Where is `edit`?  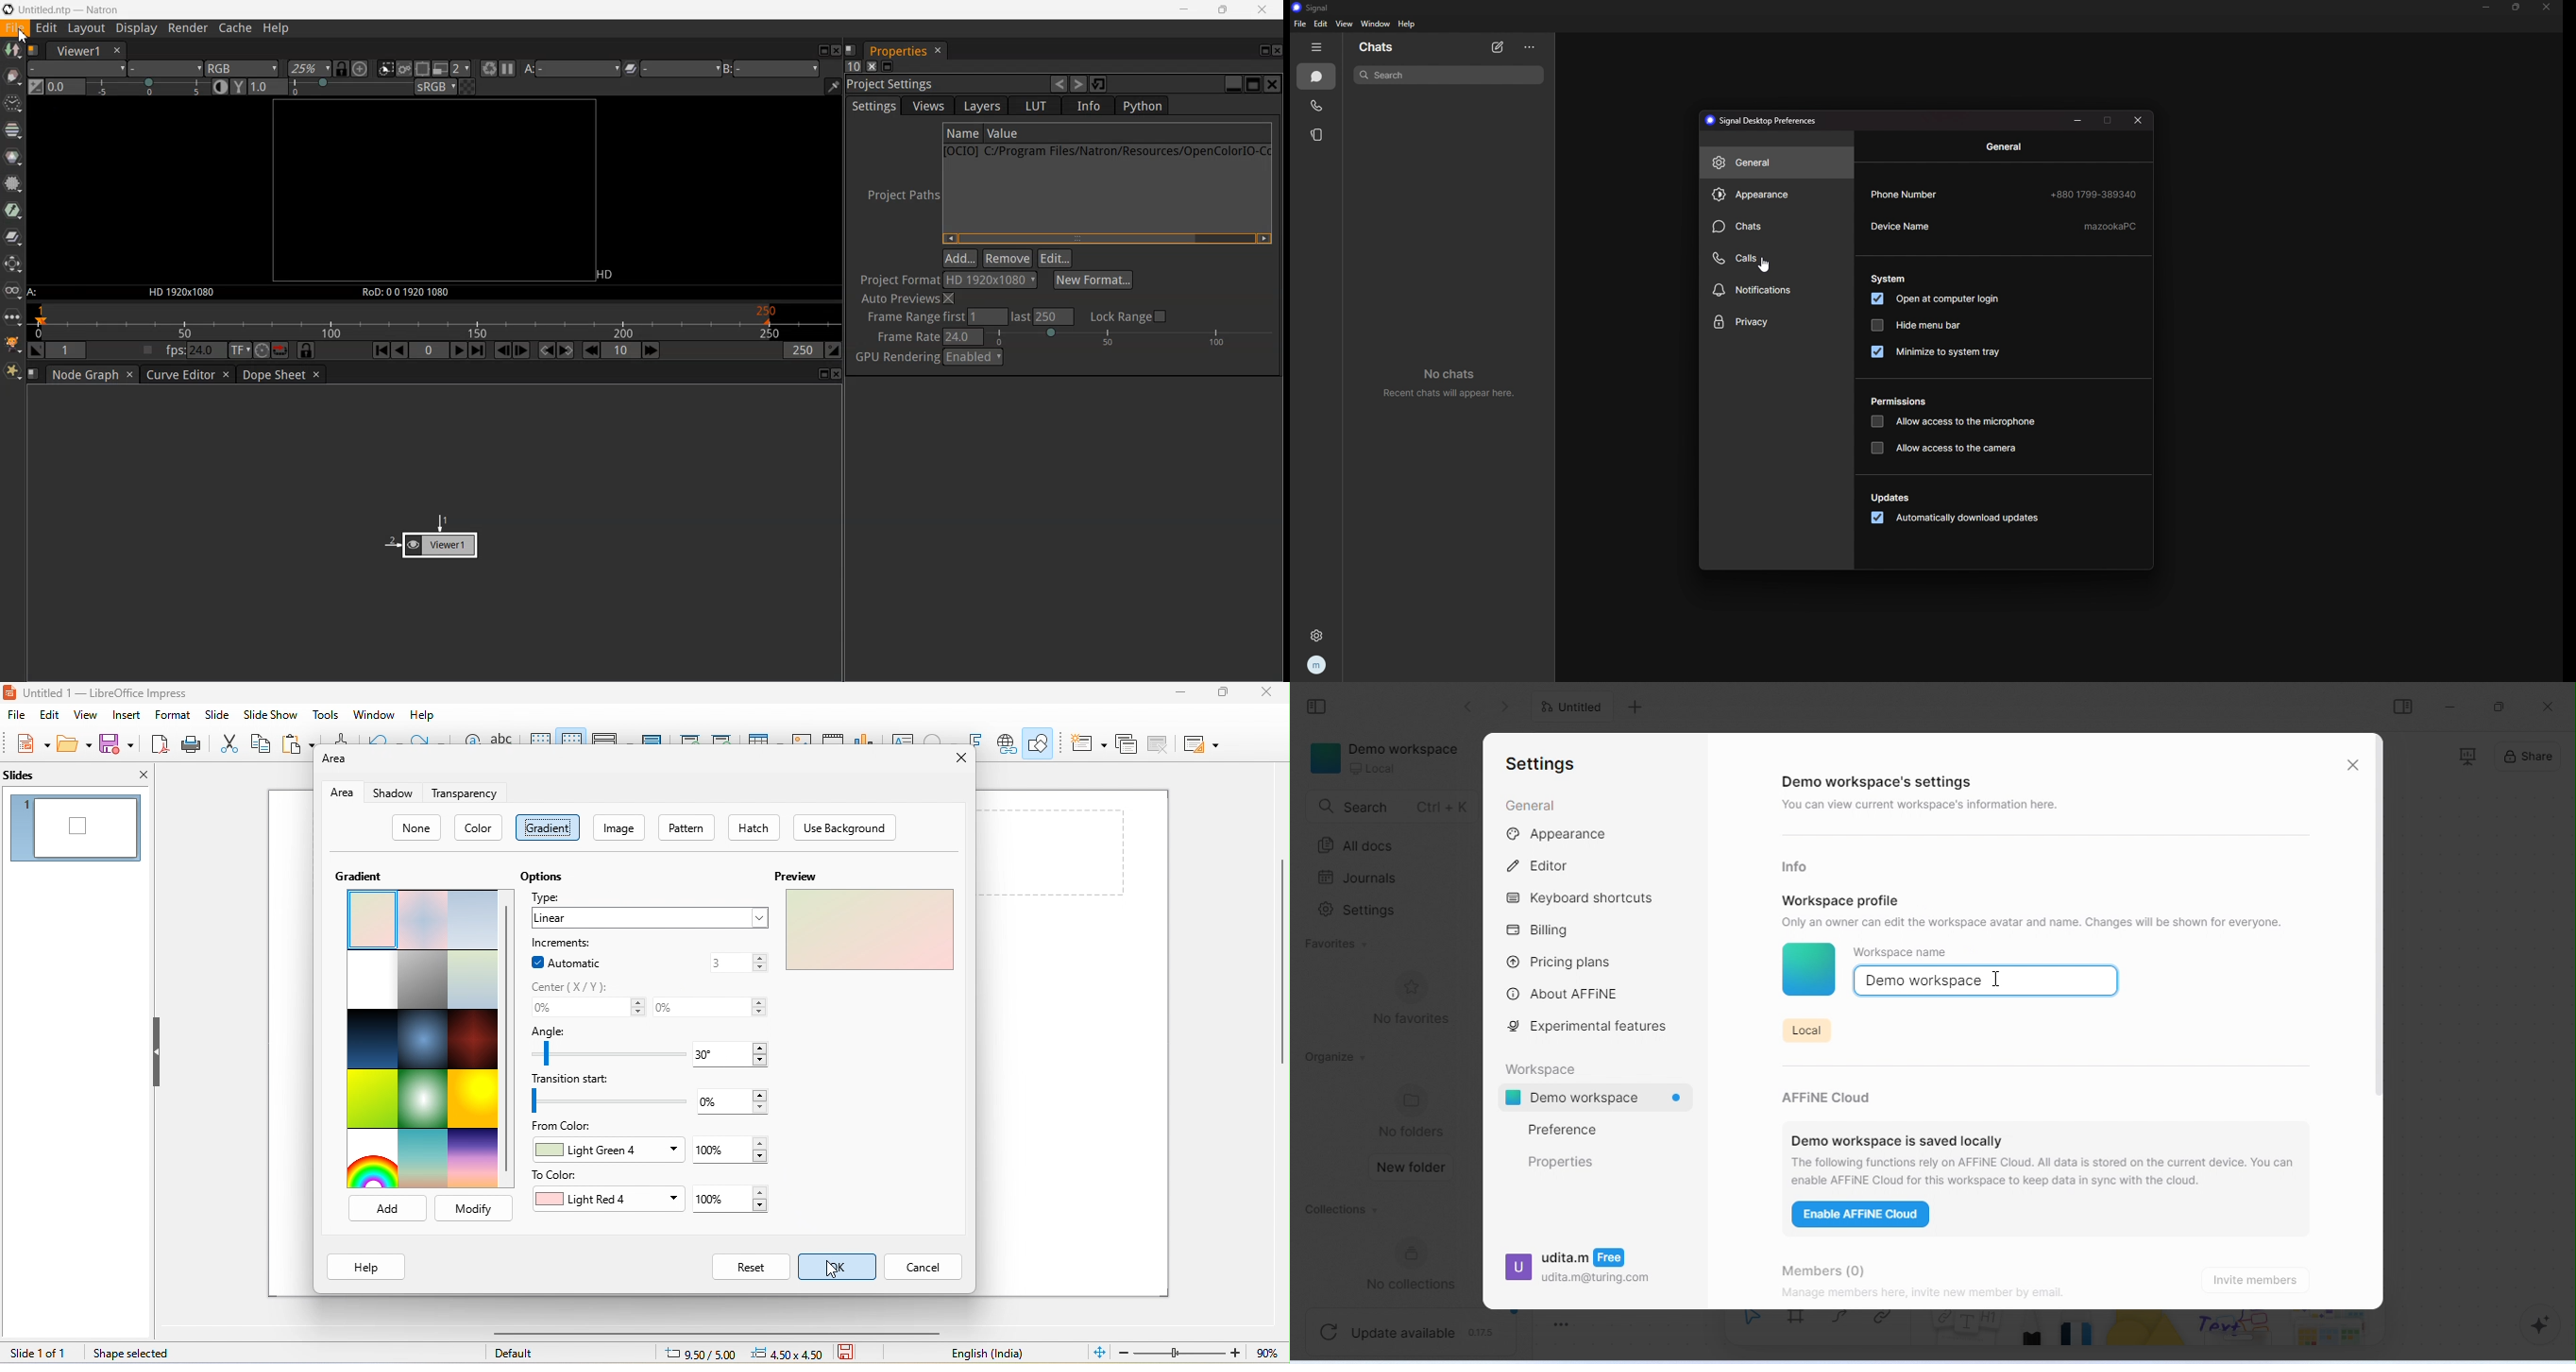 edit is located at coordinates (48, 714).